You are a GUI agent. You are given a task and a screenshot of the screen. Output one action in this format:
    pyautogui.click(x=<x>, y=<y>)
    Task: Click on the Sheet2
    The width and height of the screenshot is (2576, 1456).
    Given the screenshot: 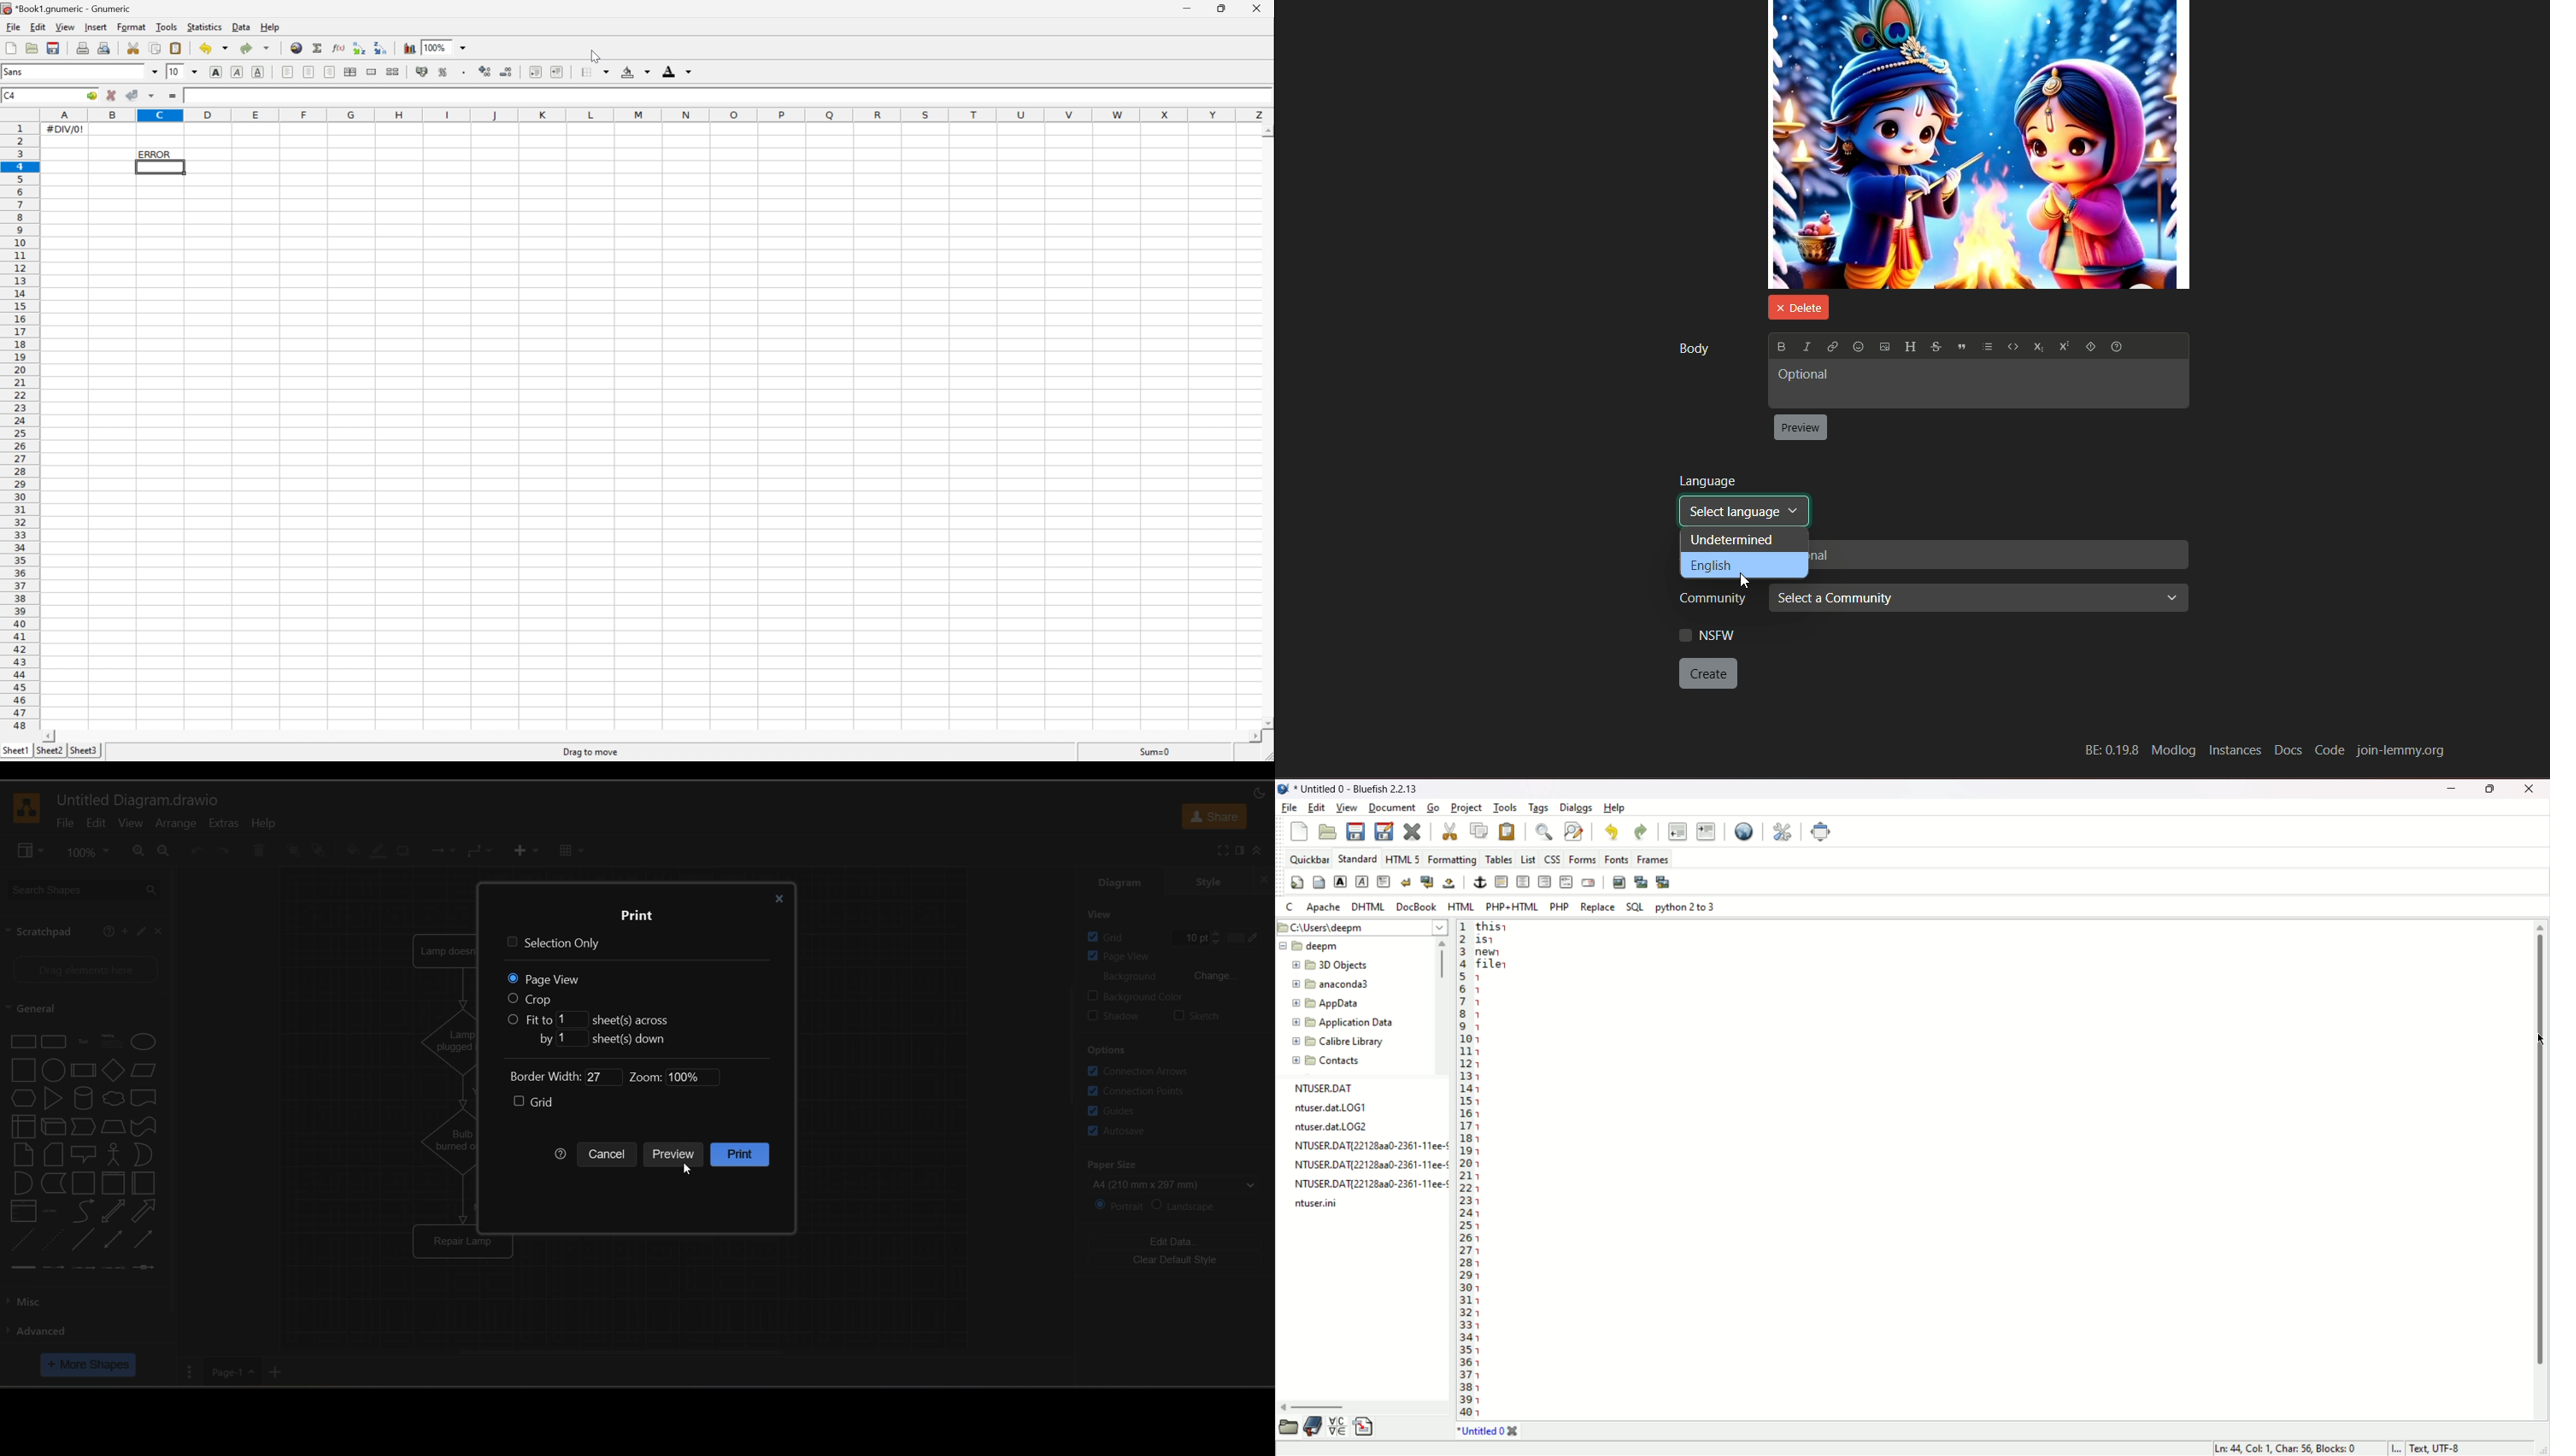 What is the action you would take?
    pyautogui.click(x=49, y=751)
    